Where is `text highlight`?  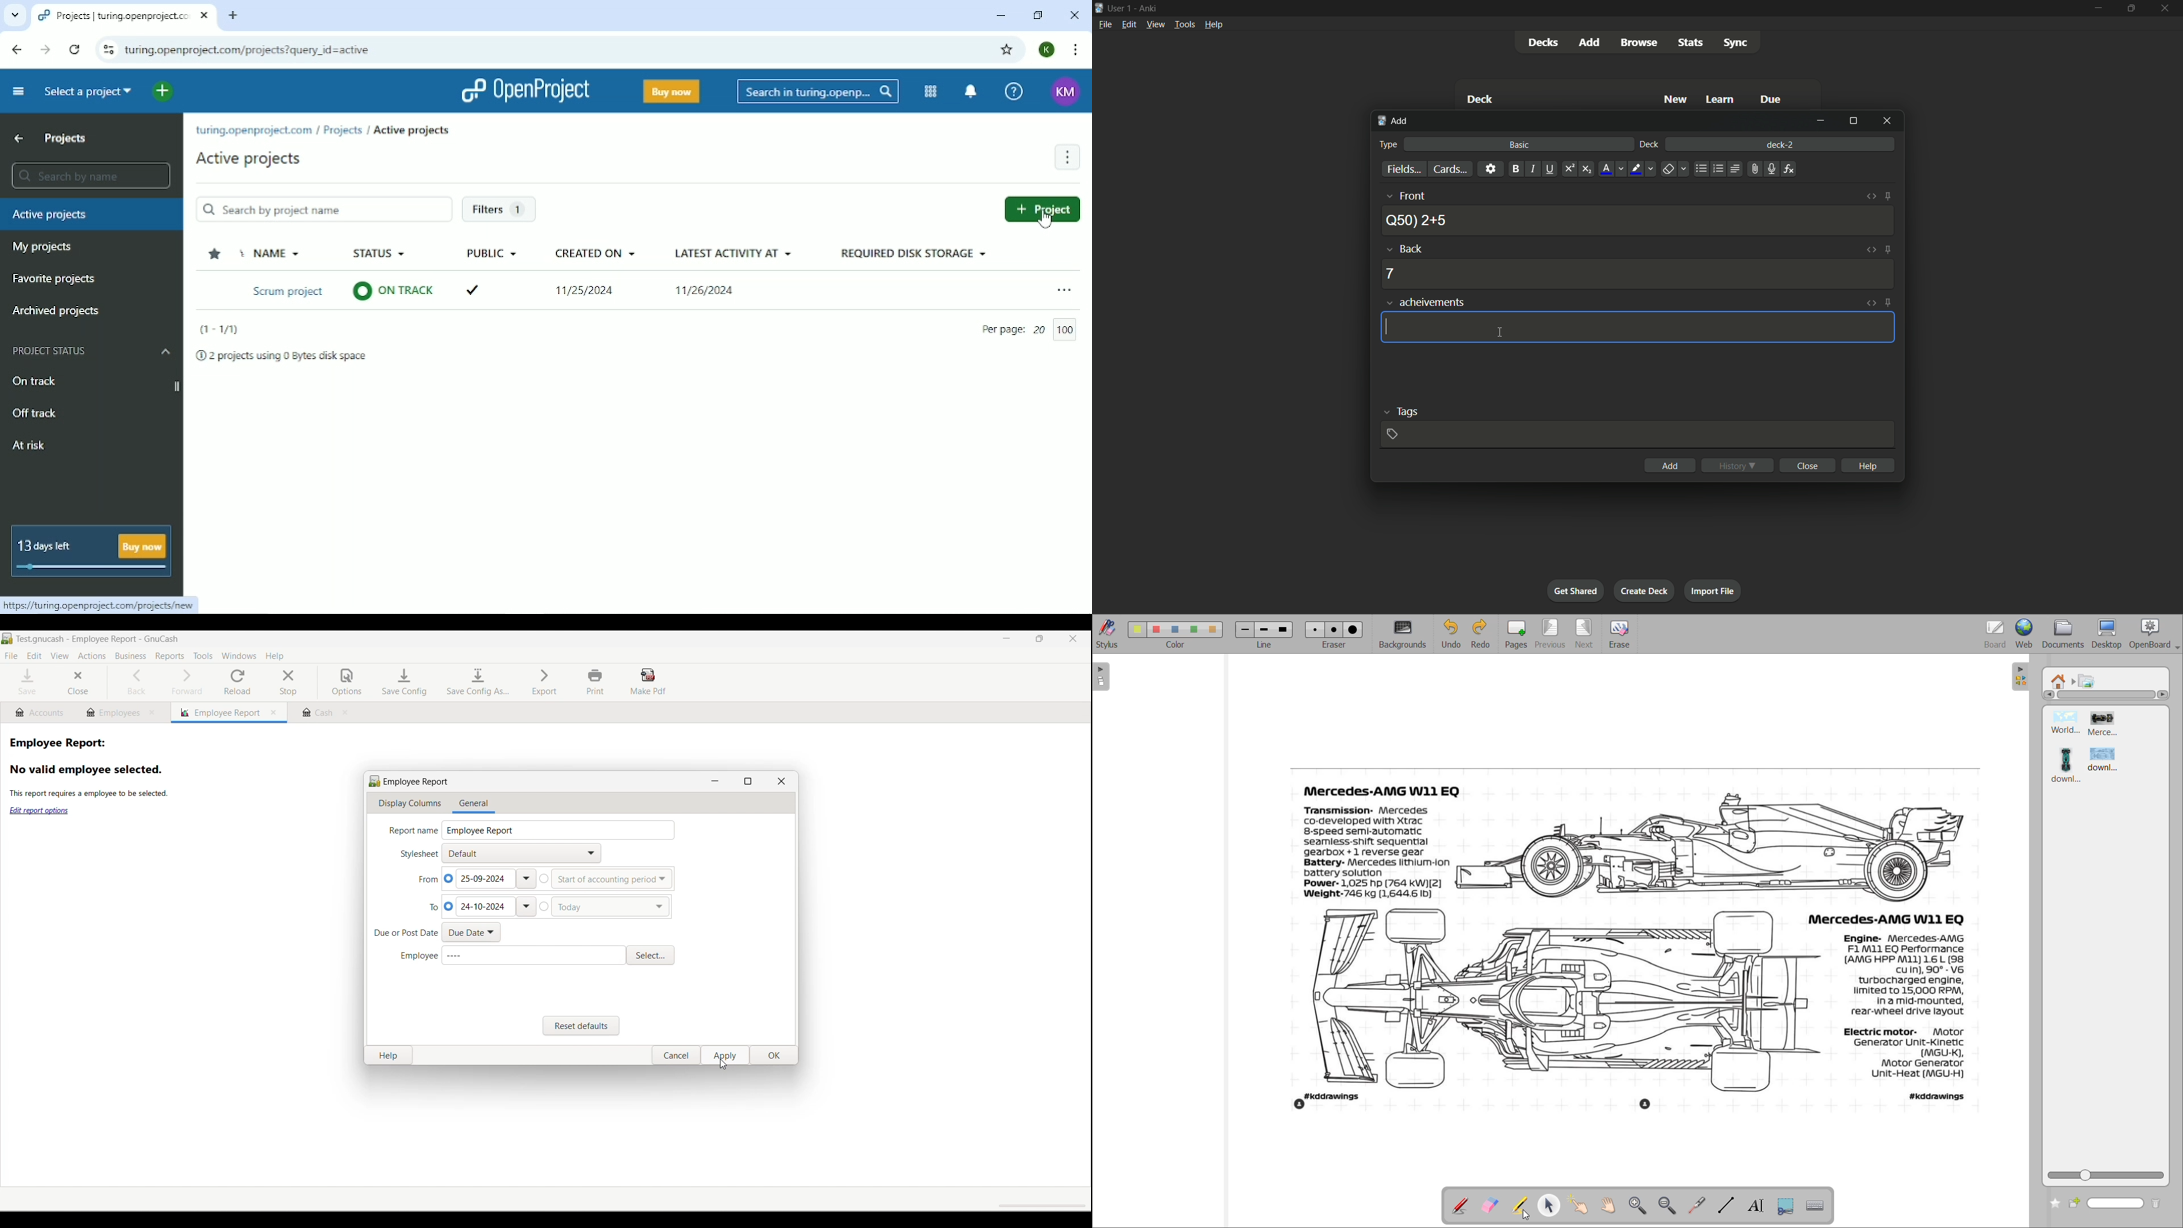 text highlight is located at coordinates (1644, 170).